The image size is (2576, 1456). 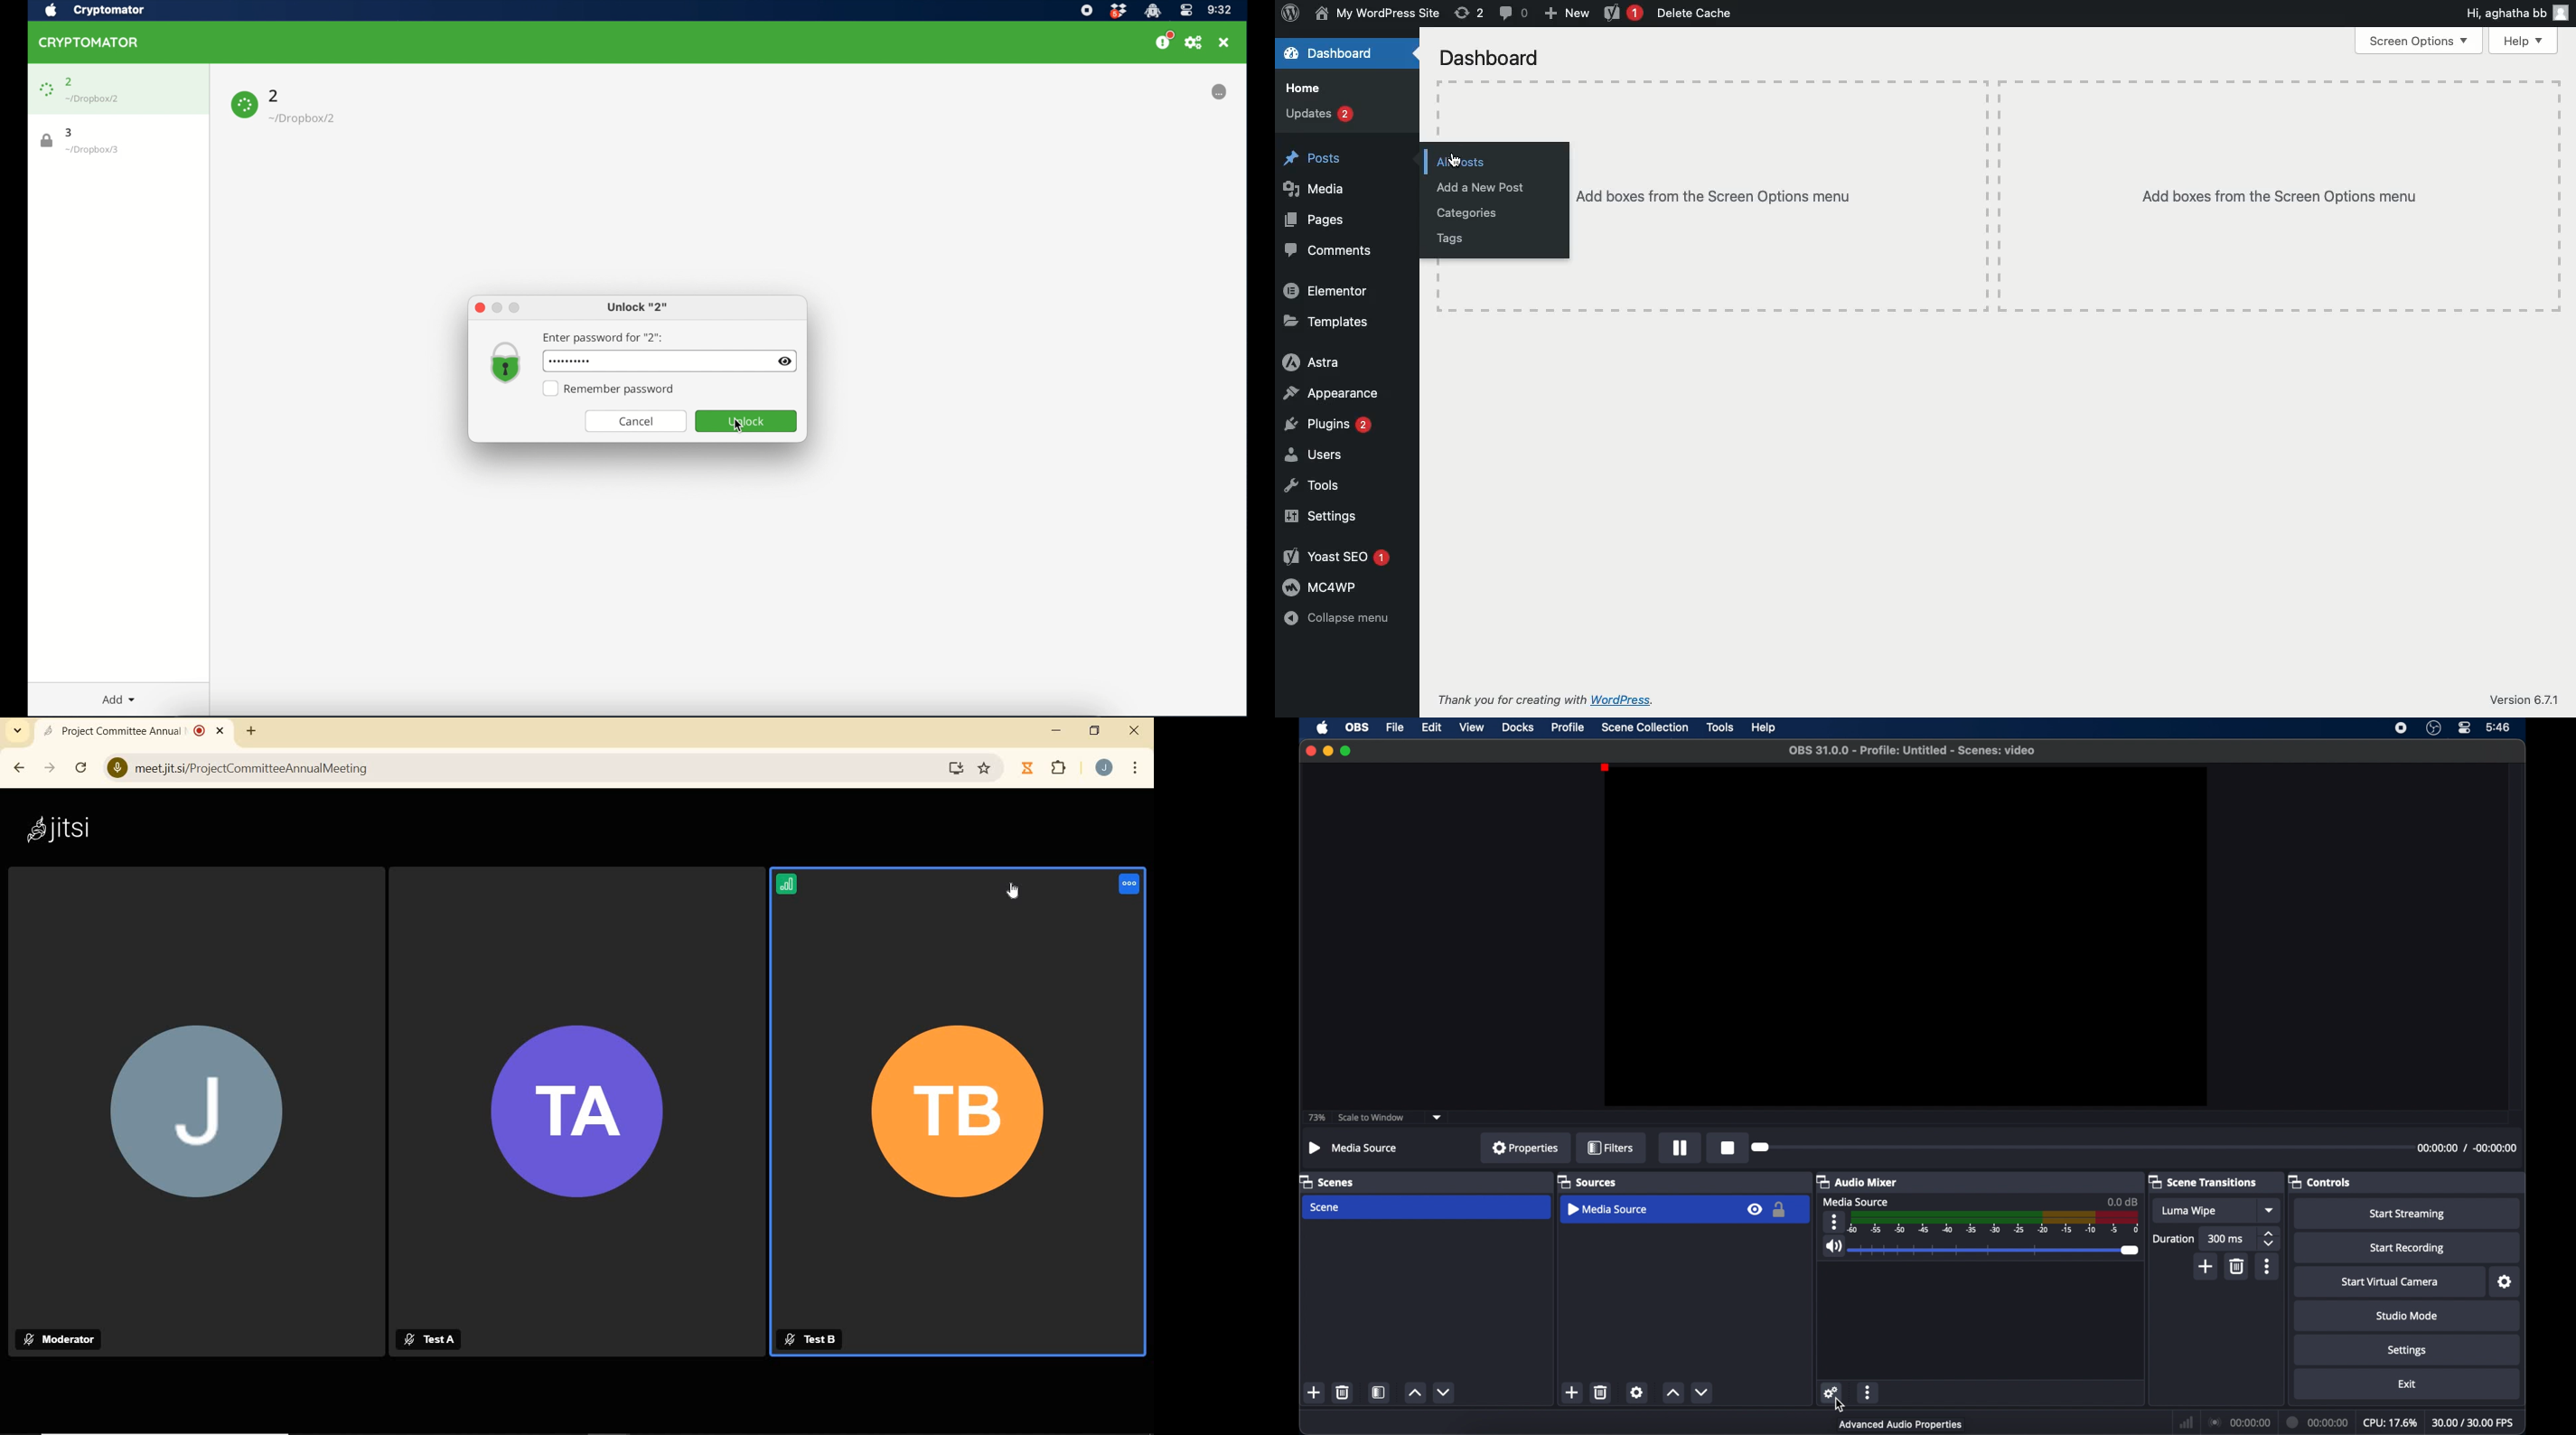 What do you see at coordinates (813, 1339) in the screenshot?
I see `Test B` at bounding box center [813, 1339].